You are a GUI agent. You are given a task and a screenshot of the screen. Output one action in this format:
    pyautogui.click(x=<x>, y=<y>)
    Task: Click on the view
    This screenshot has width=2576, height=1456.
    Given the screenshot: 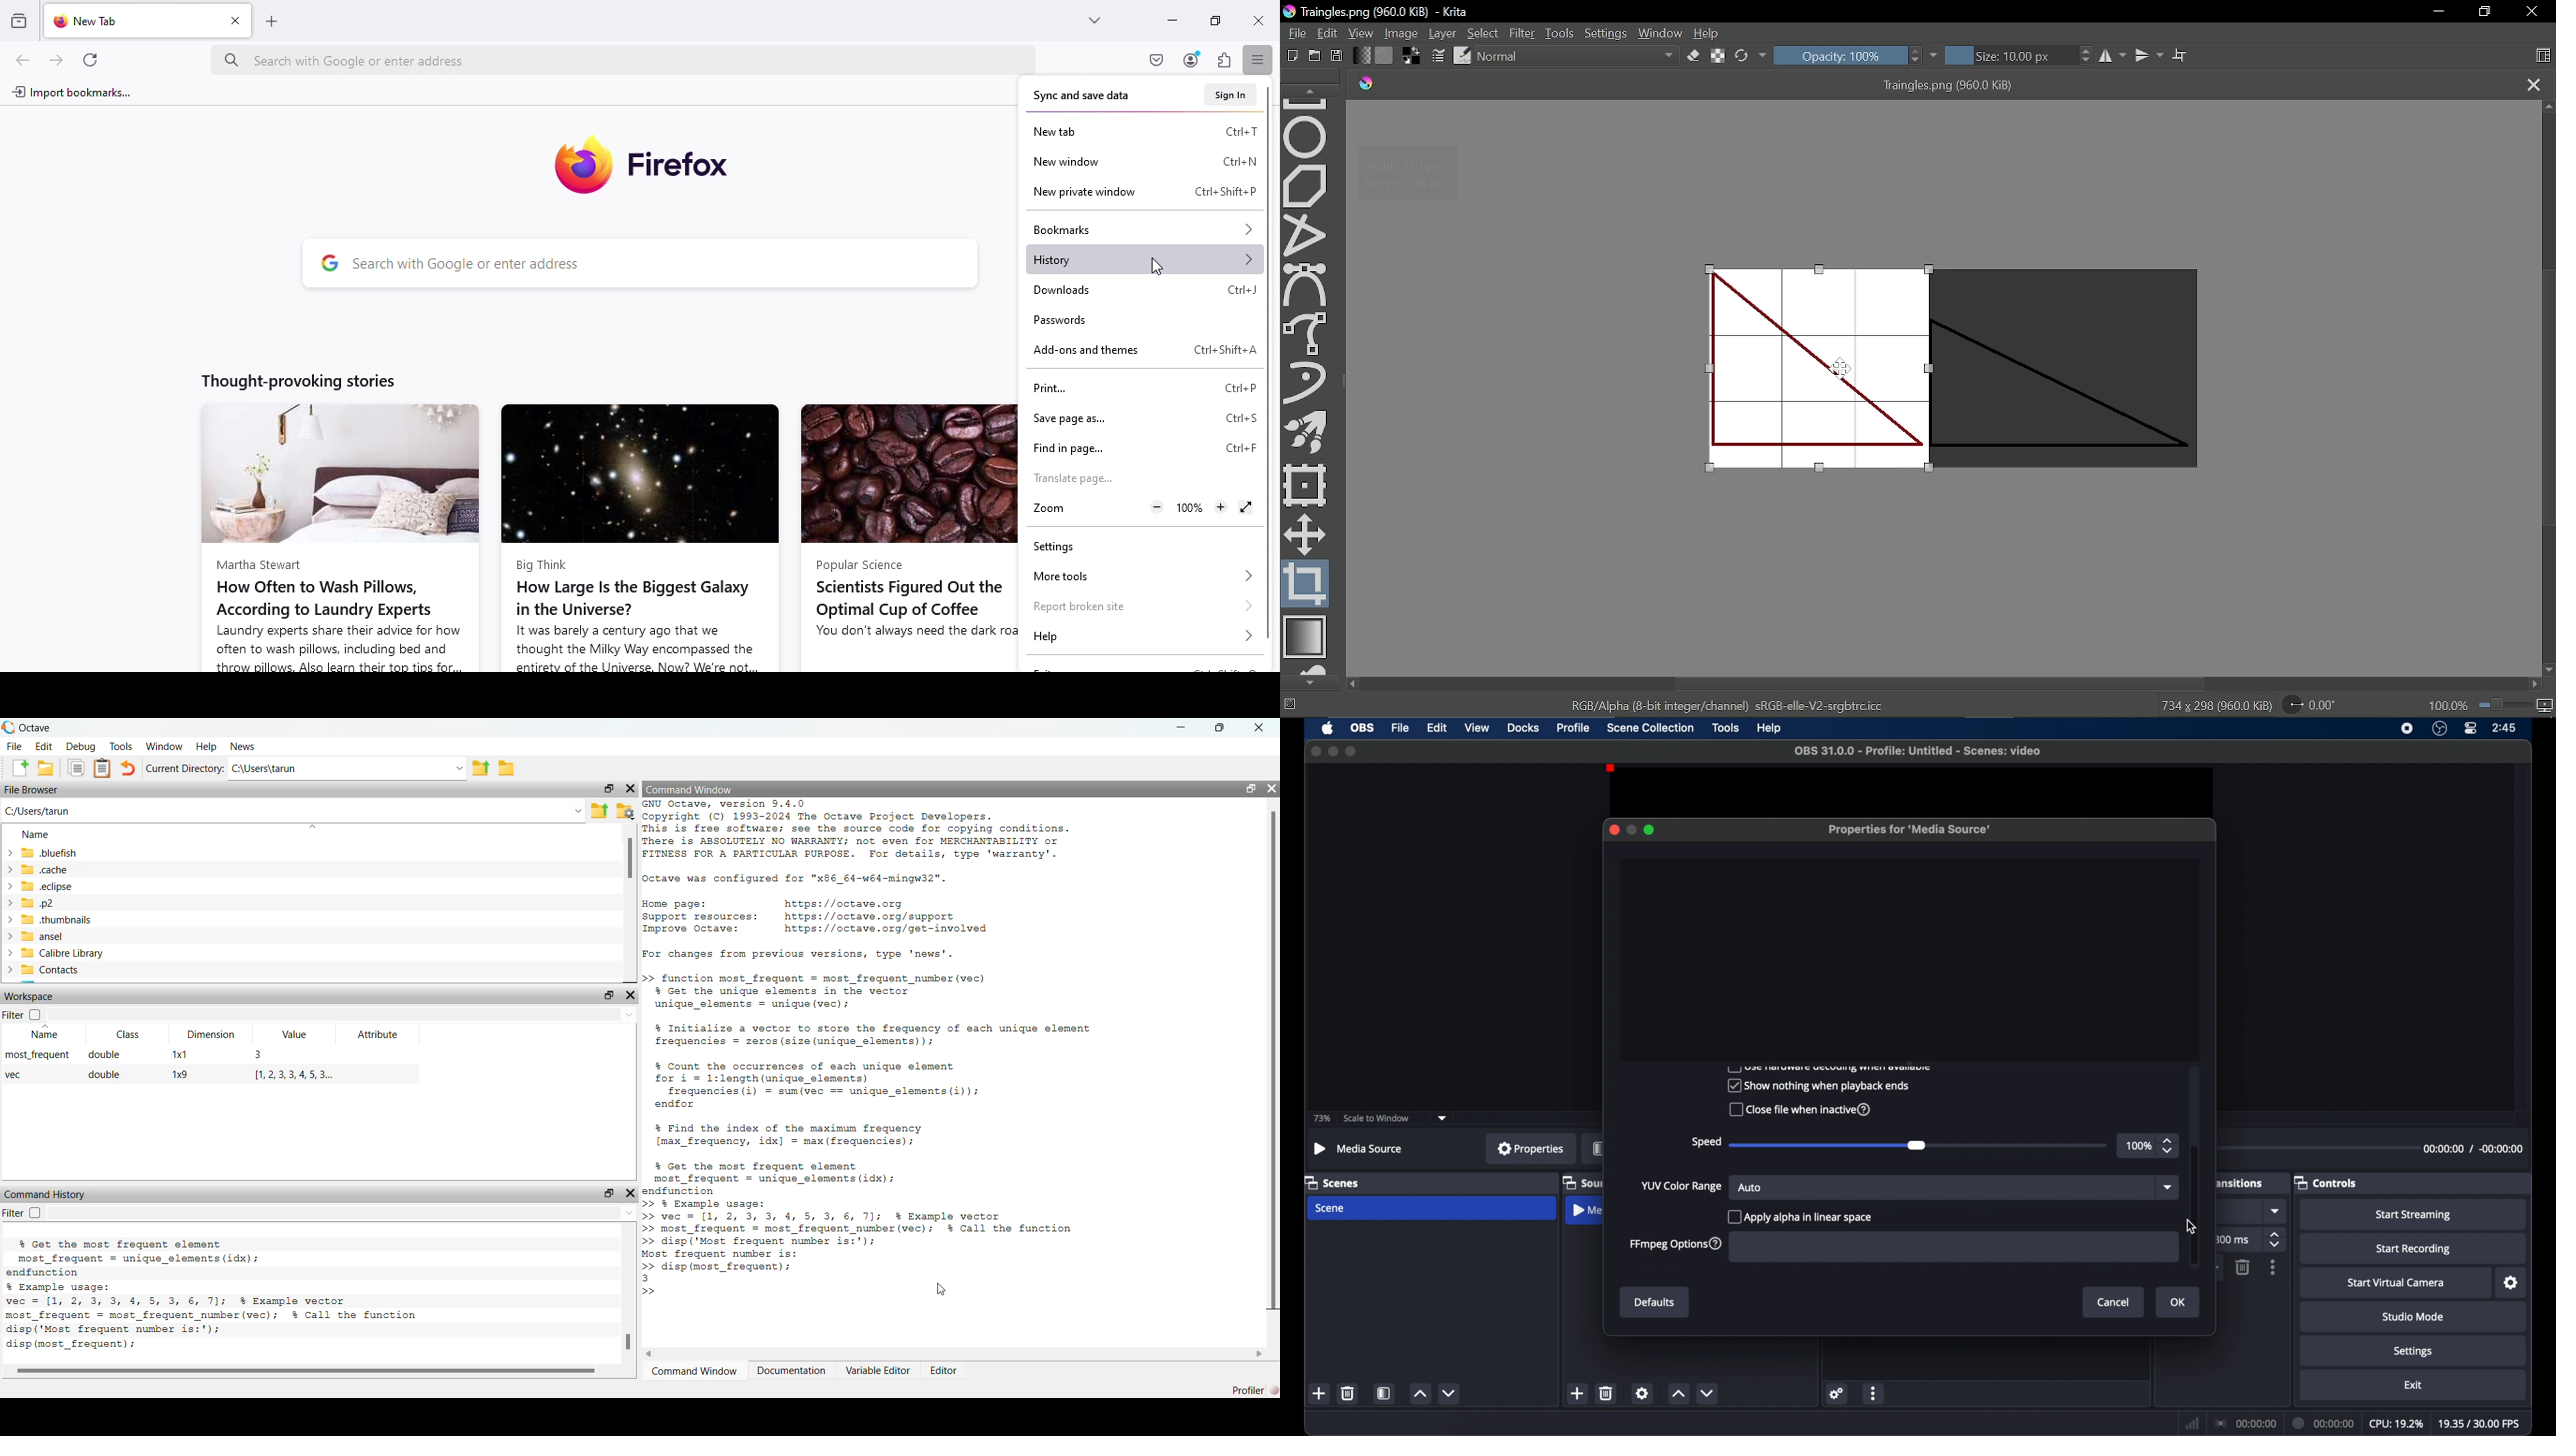 What is the action you would take?
    pyautogui.click(x=1477, y=727)
    